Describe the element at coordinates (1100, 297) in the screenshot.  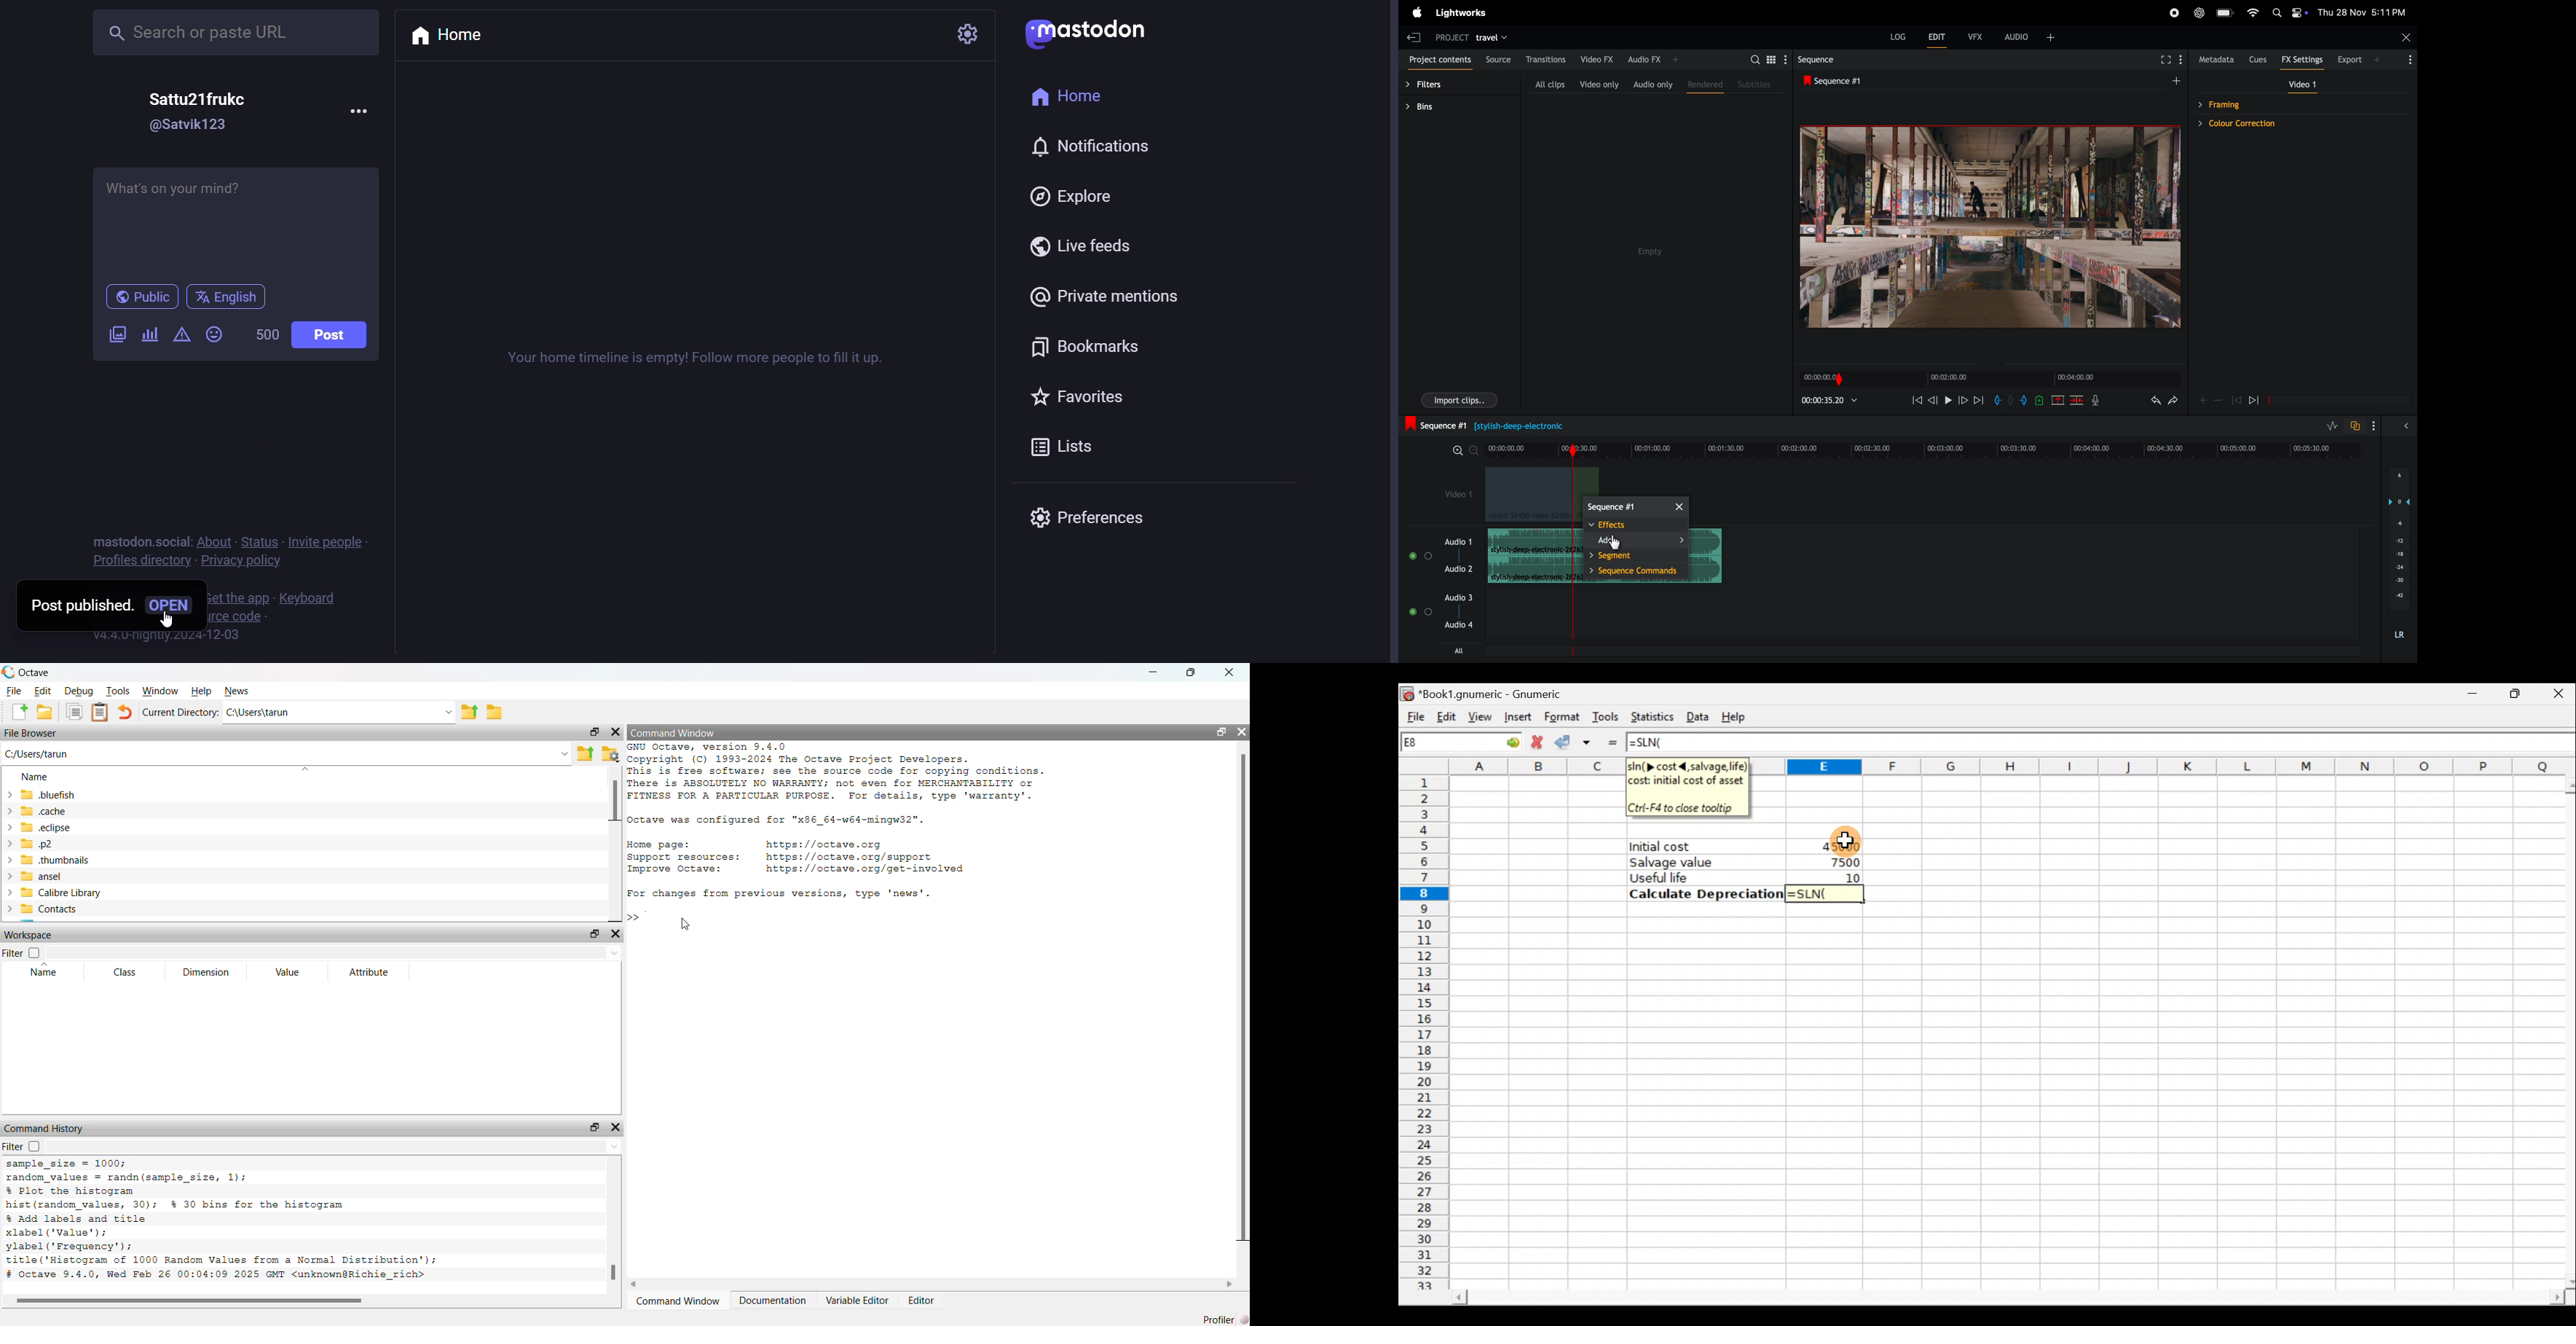
I see `private mentions` at that location.